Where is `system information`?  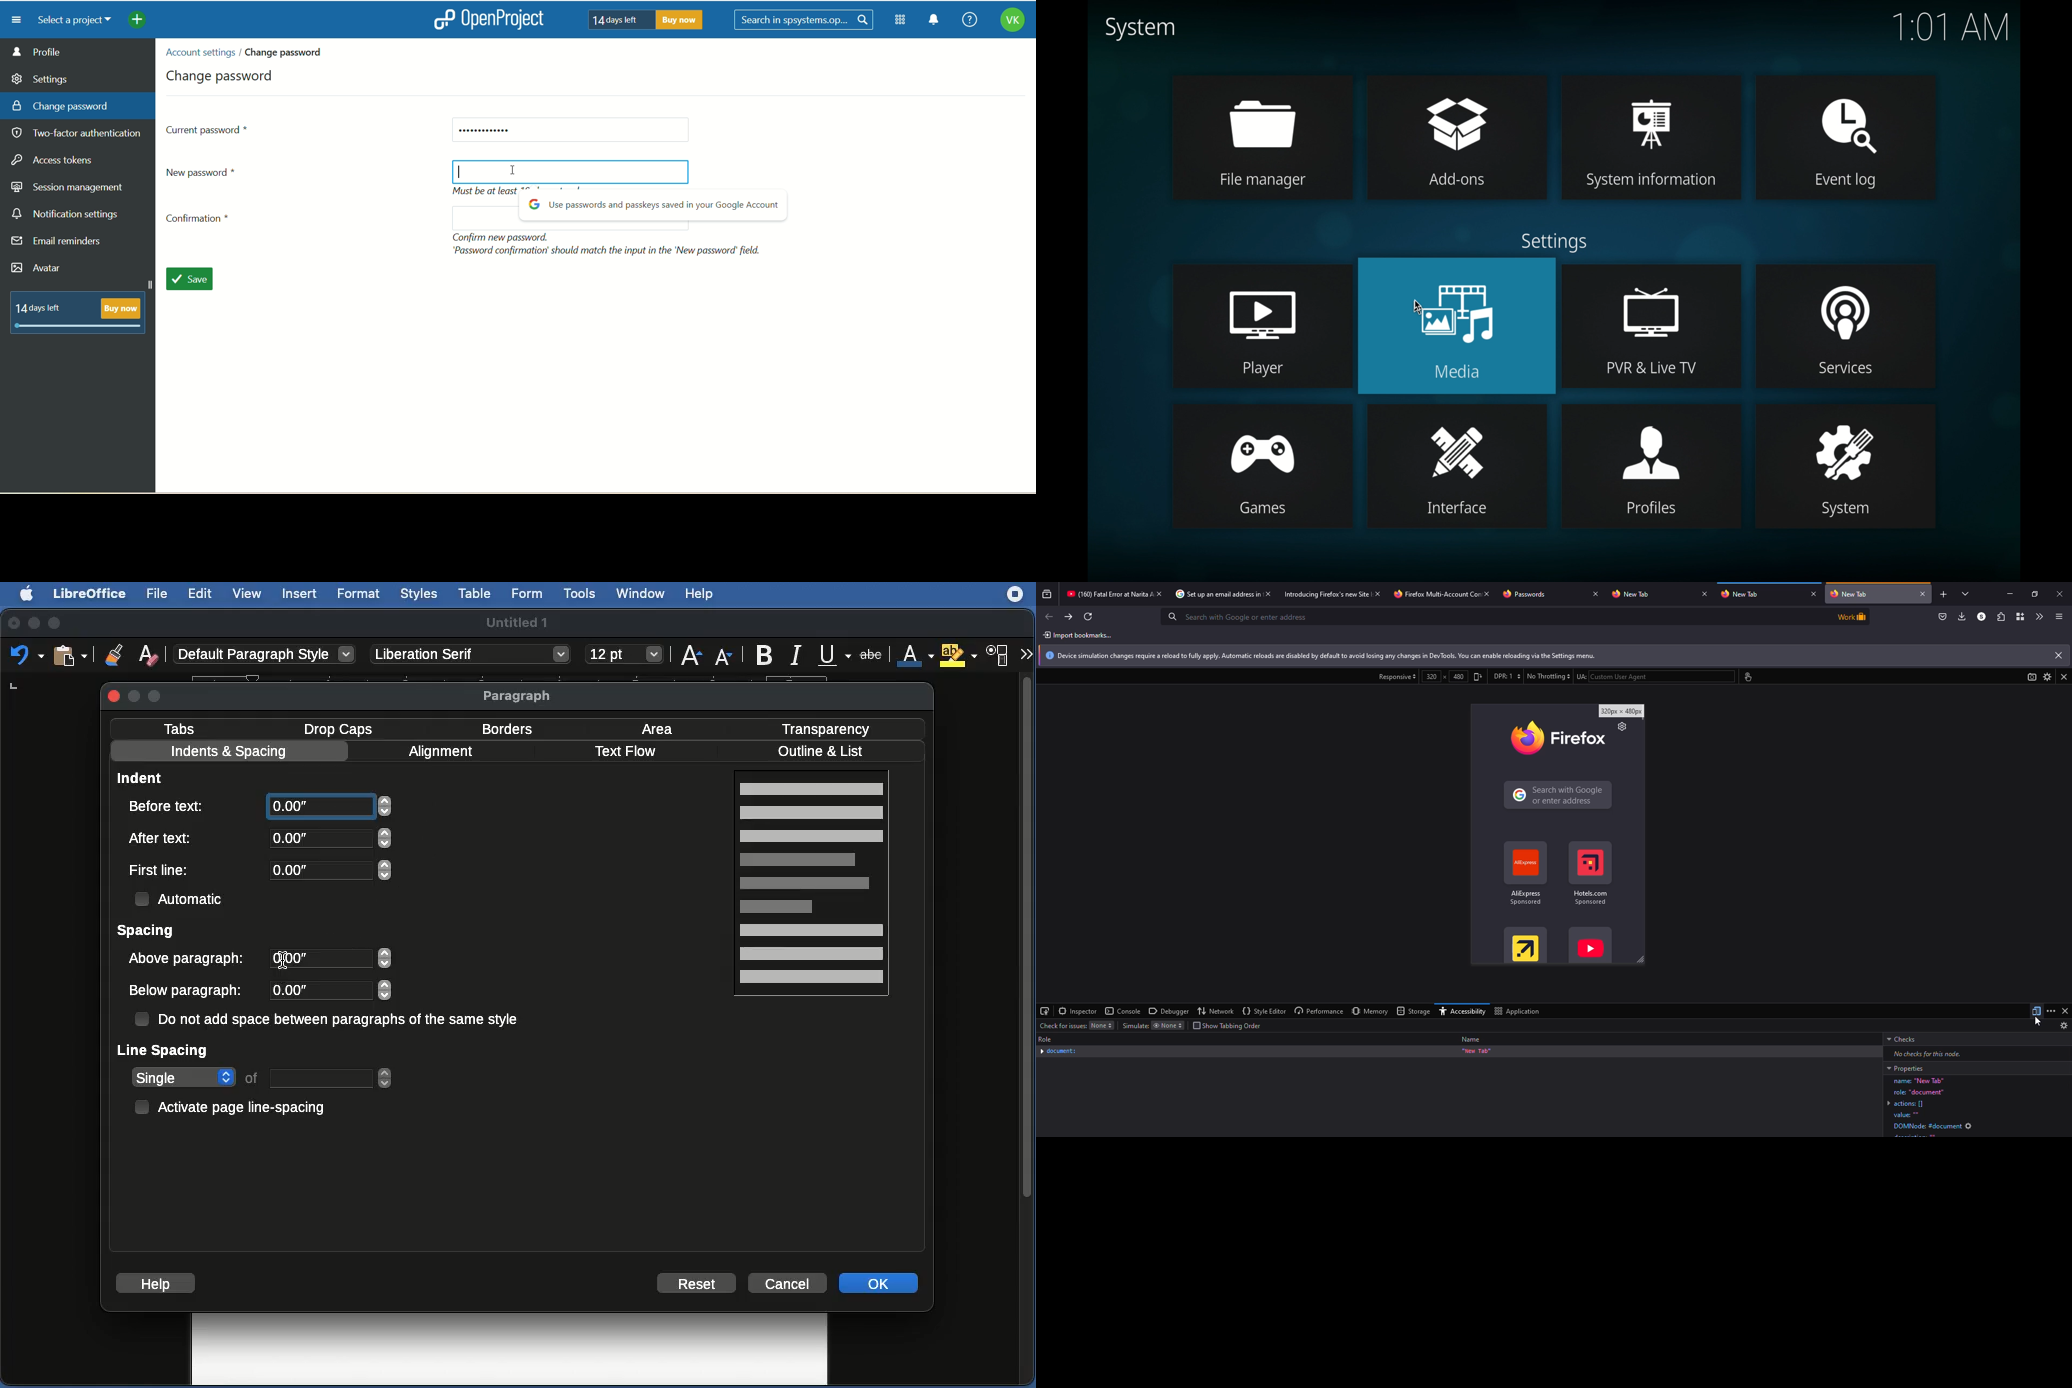 system information is located at coordinates (1651, 116).